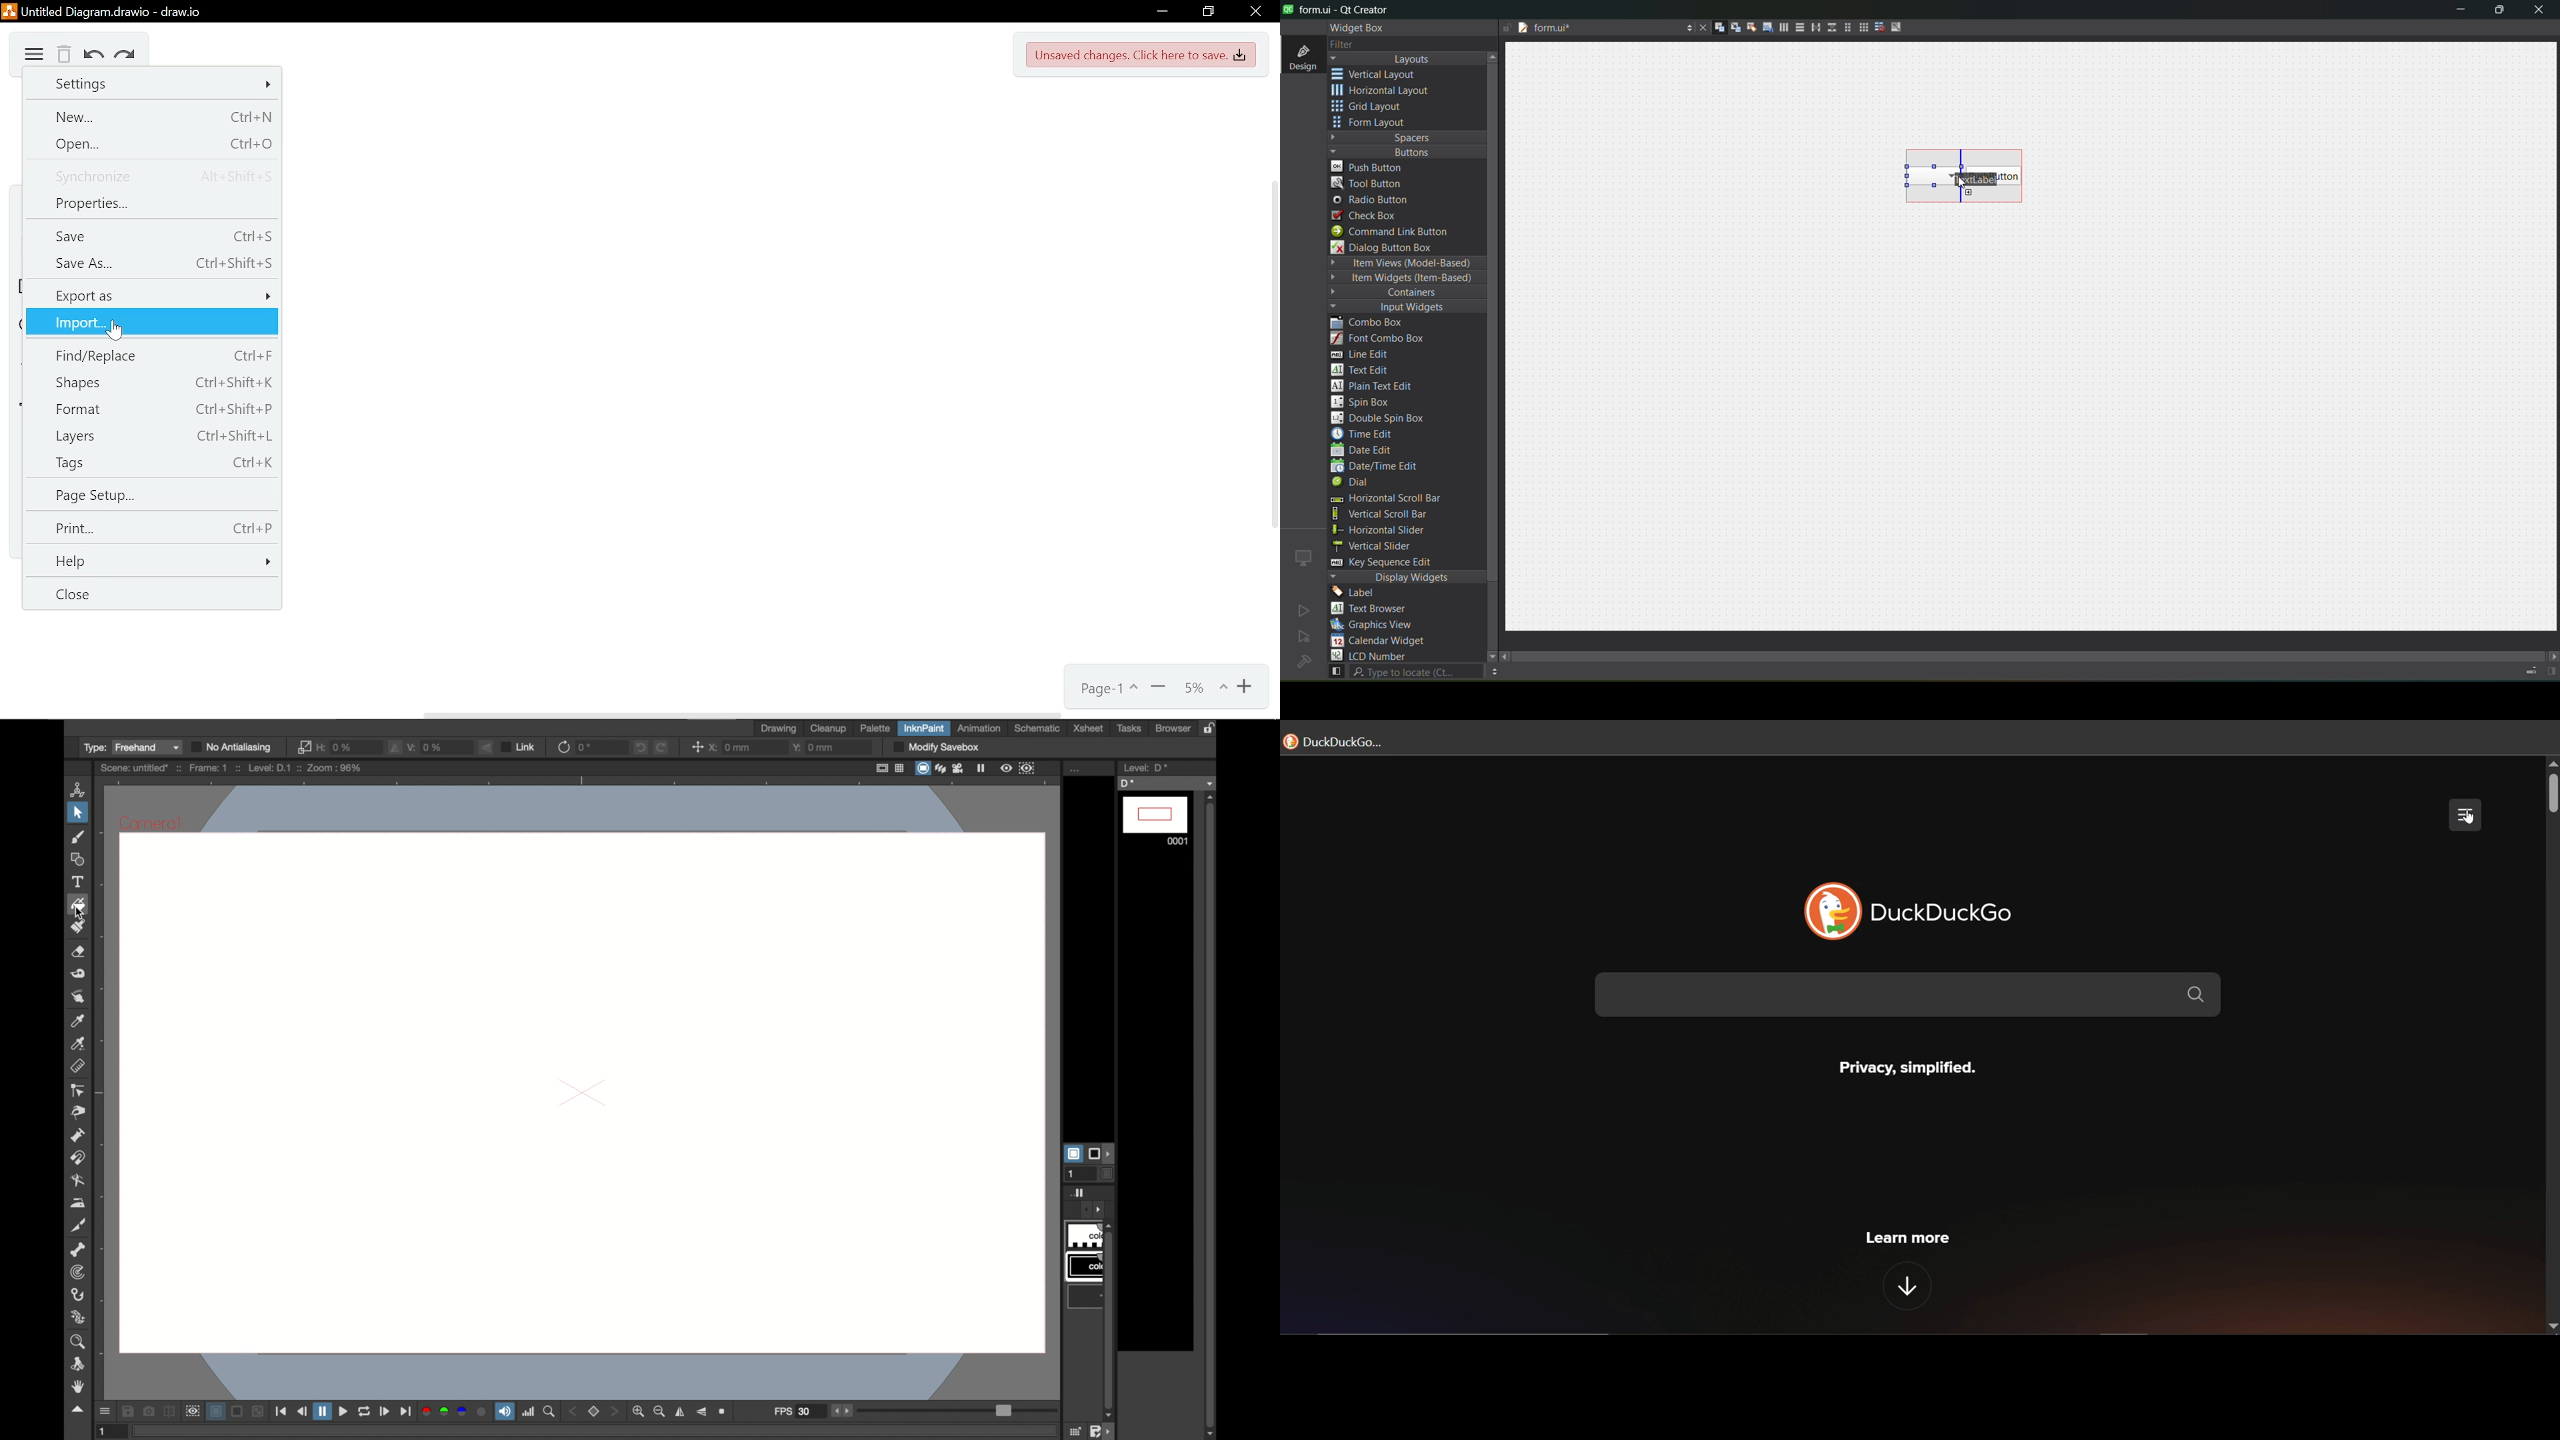 This screenshot has width=2576, height=1456. I want to click on horizontal slider, so click(1393, 531).